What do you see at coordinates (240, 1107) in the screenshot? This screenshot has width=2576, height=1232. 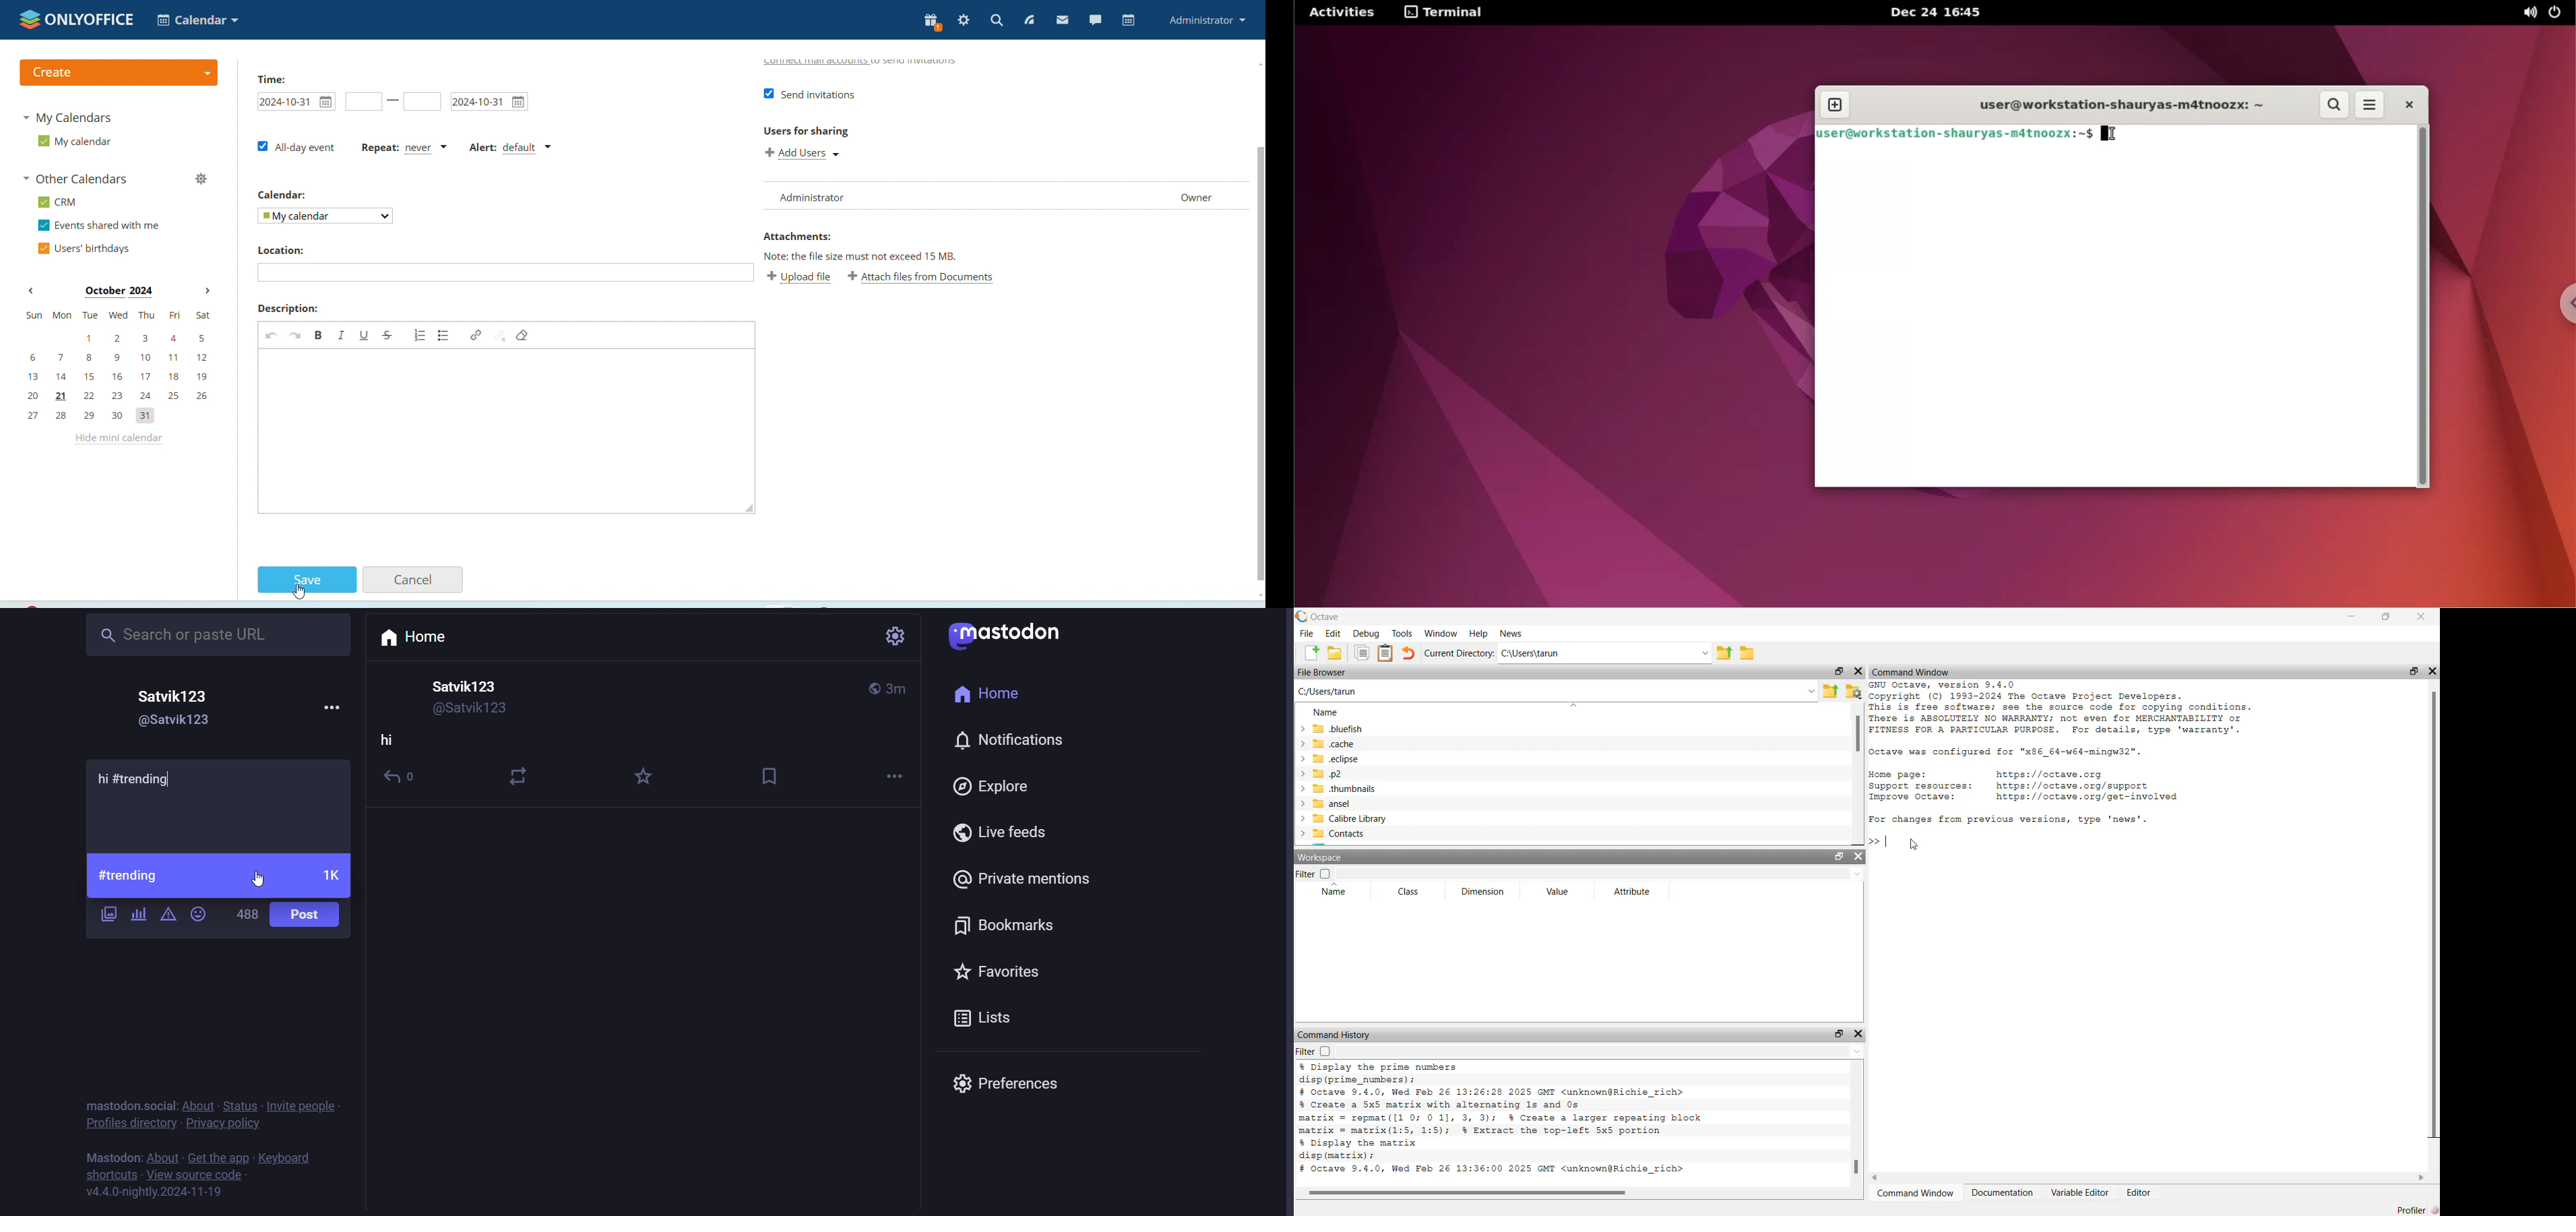 I see `status` at bounding box center [240, 1107].